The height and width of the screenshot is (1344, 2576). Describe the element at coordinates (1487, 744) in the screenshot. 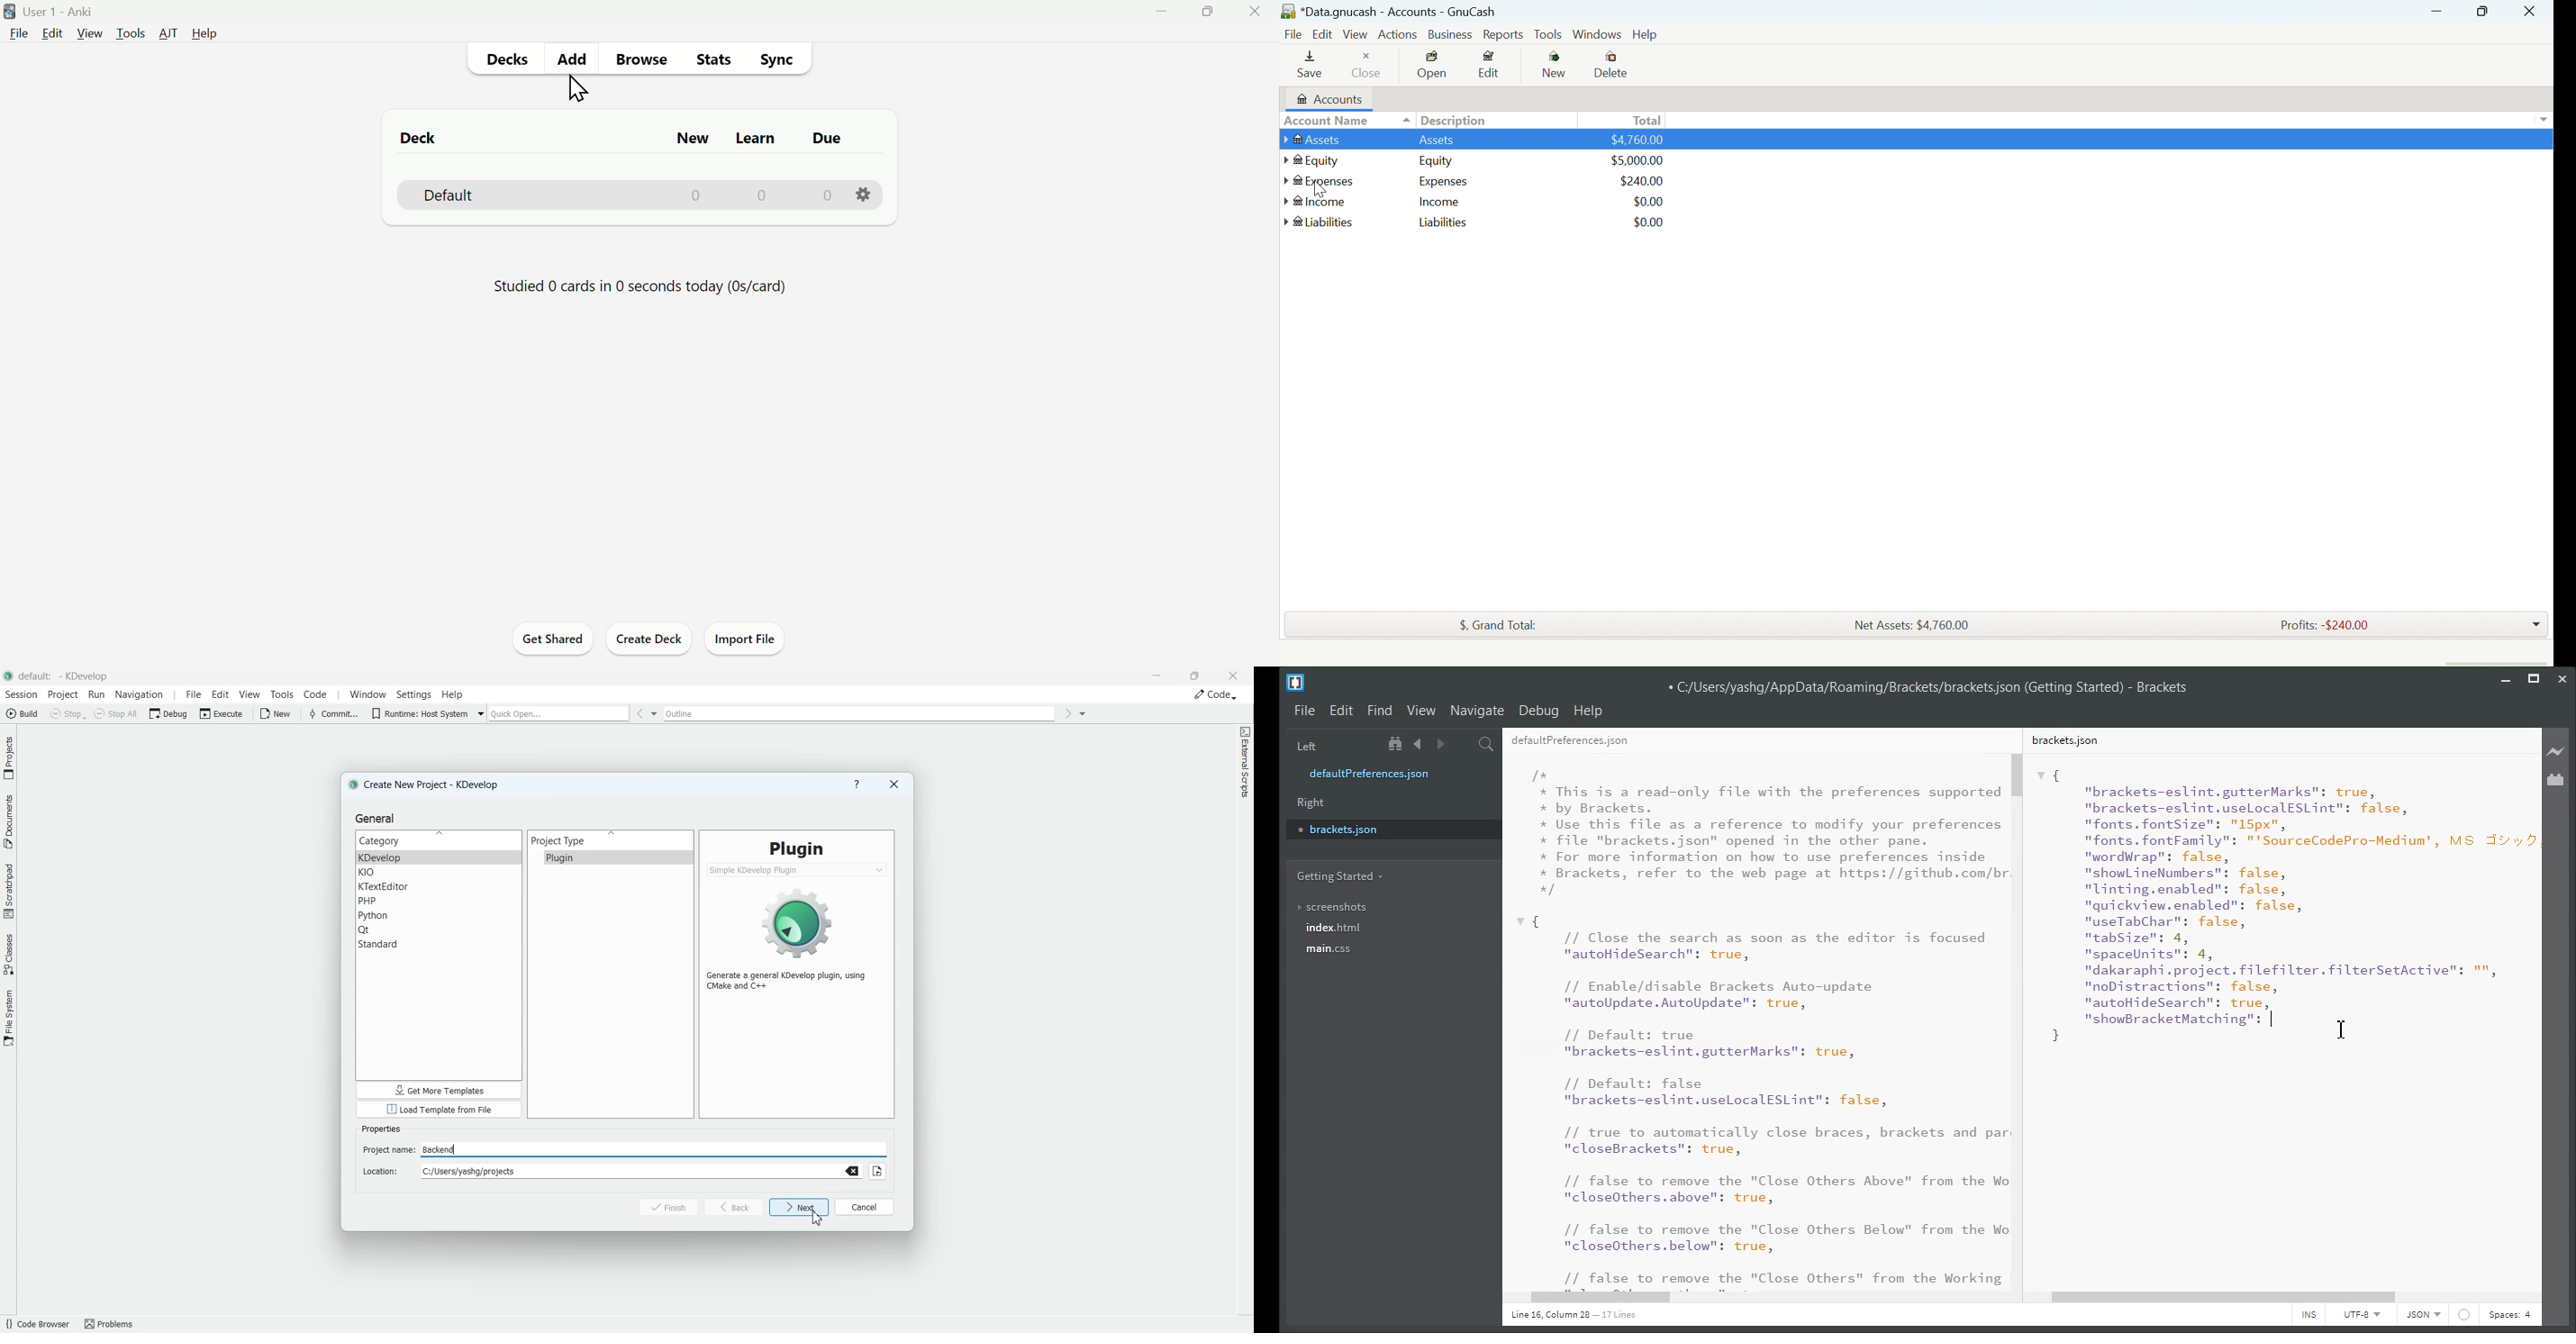

I see `Find in files` at that location.